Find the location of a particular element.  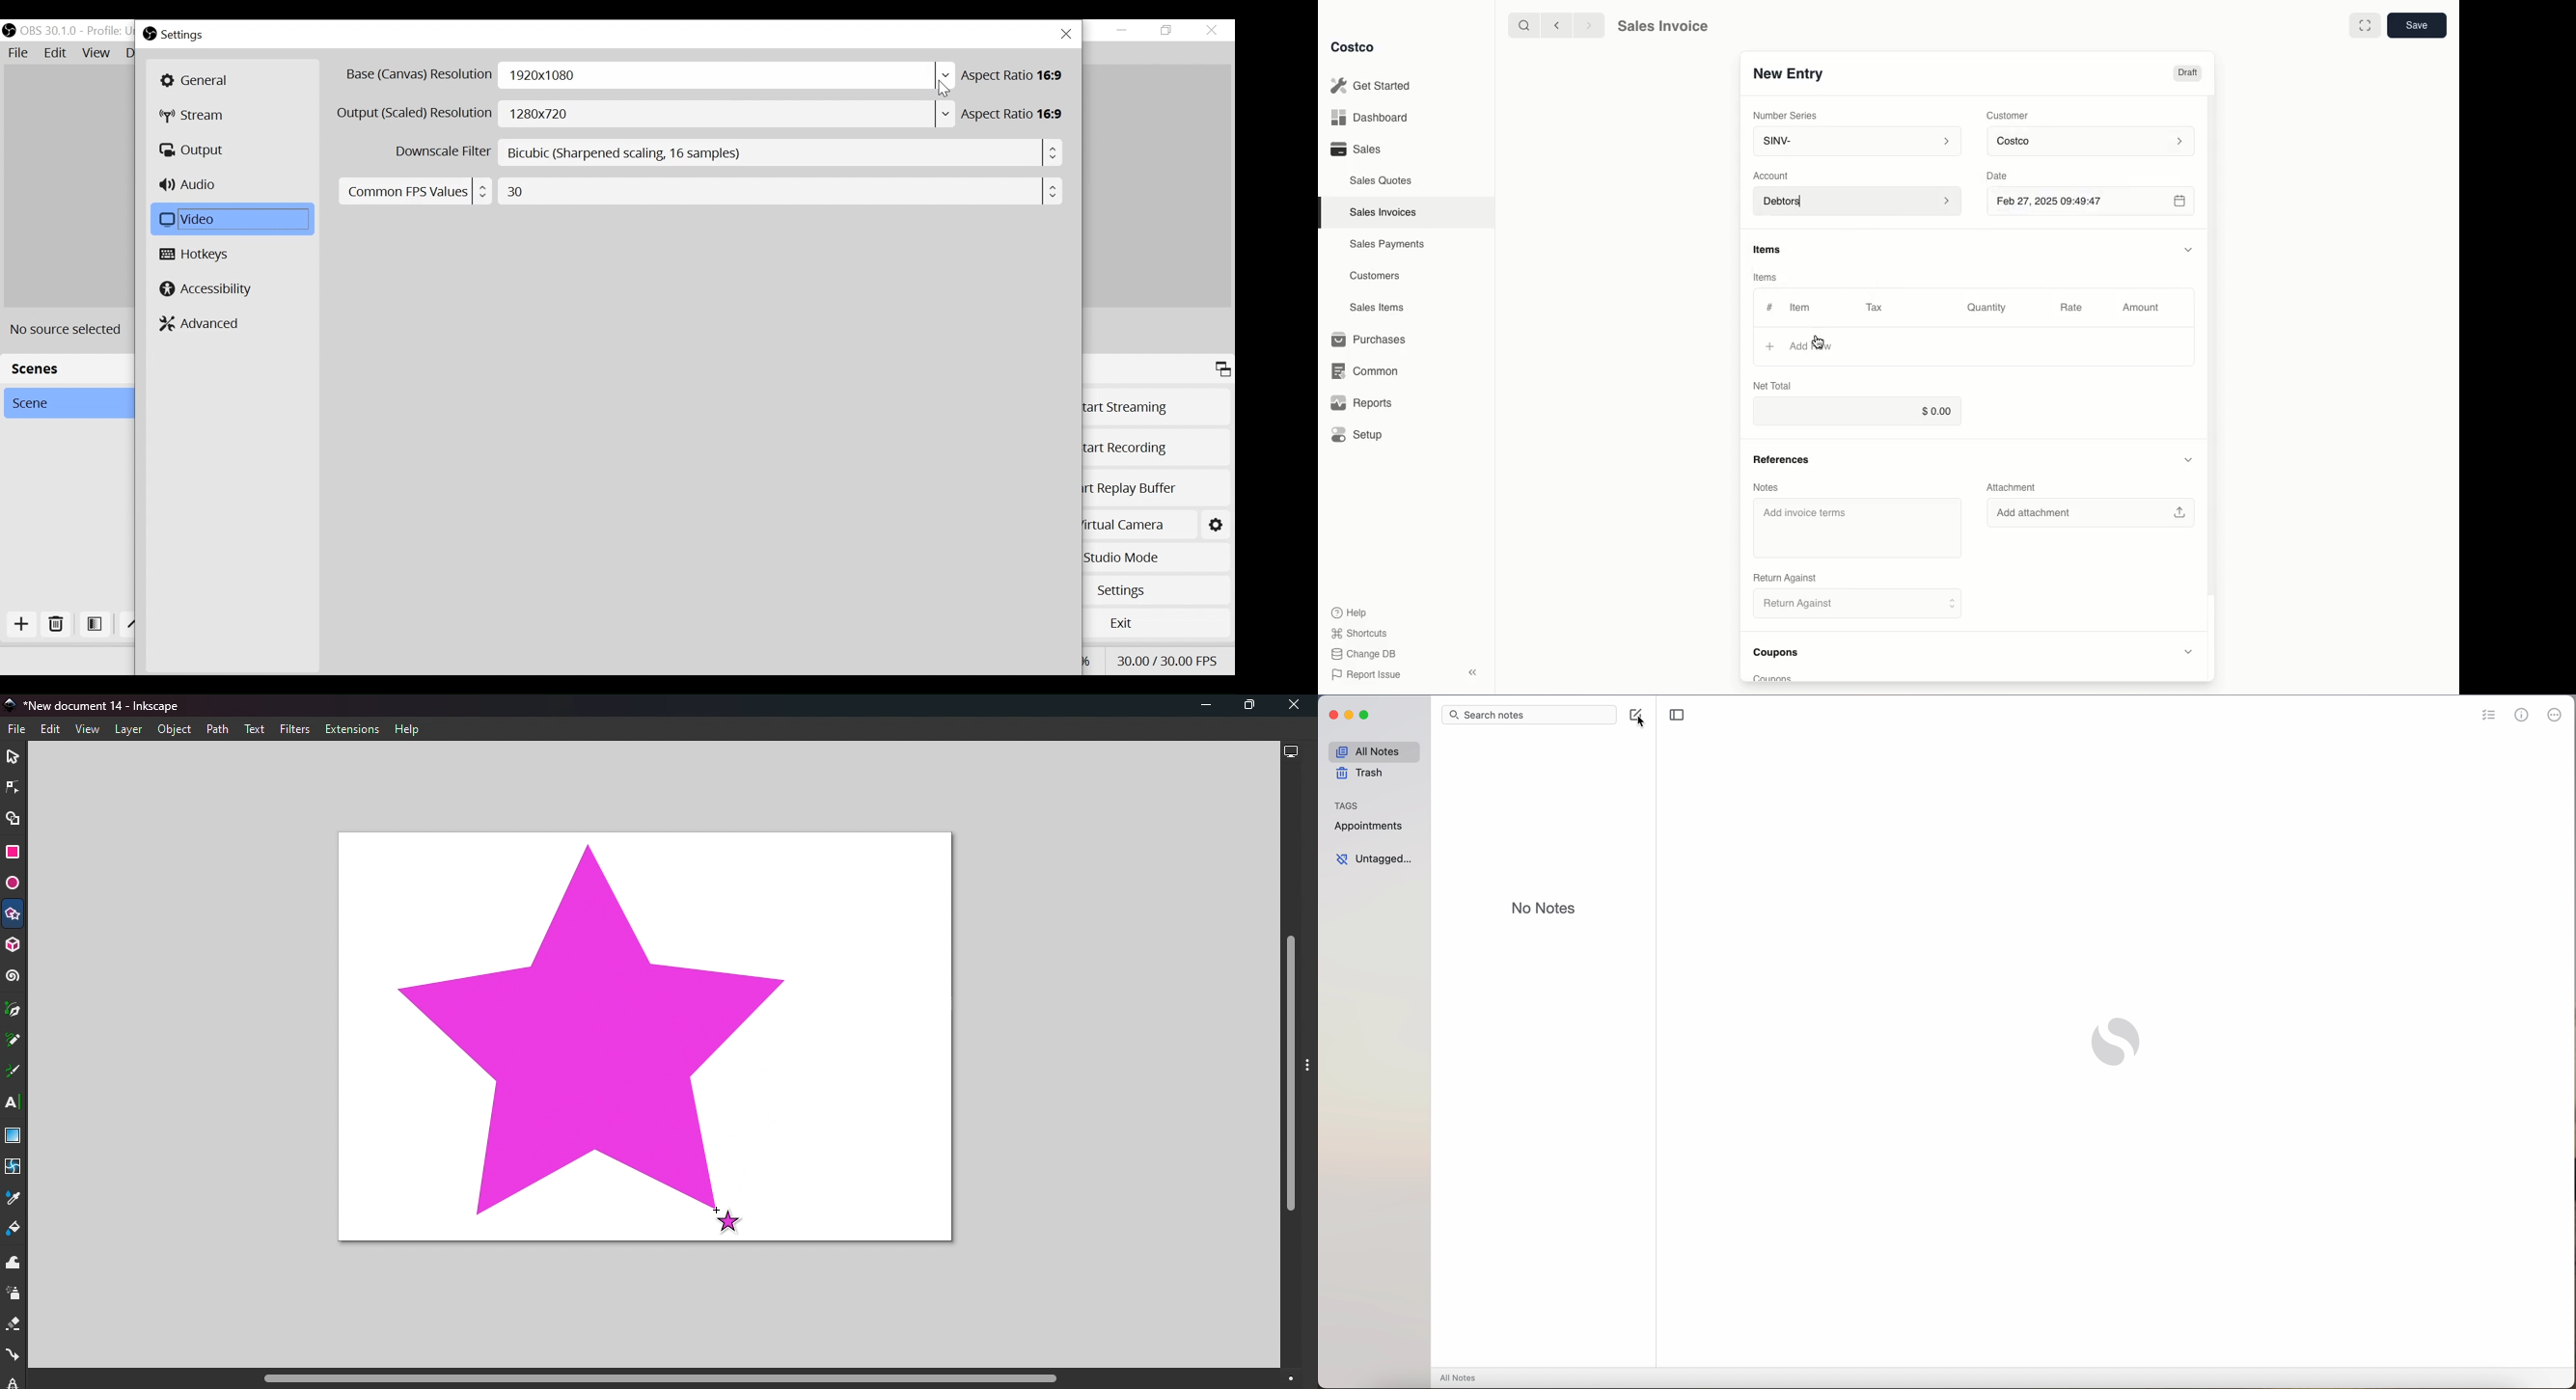

Attachment is located at coordinates (2017, 488).